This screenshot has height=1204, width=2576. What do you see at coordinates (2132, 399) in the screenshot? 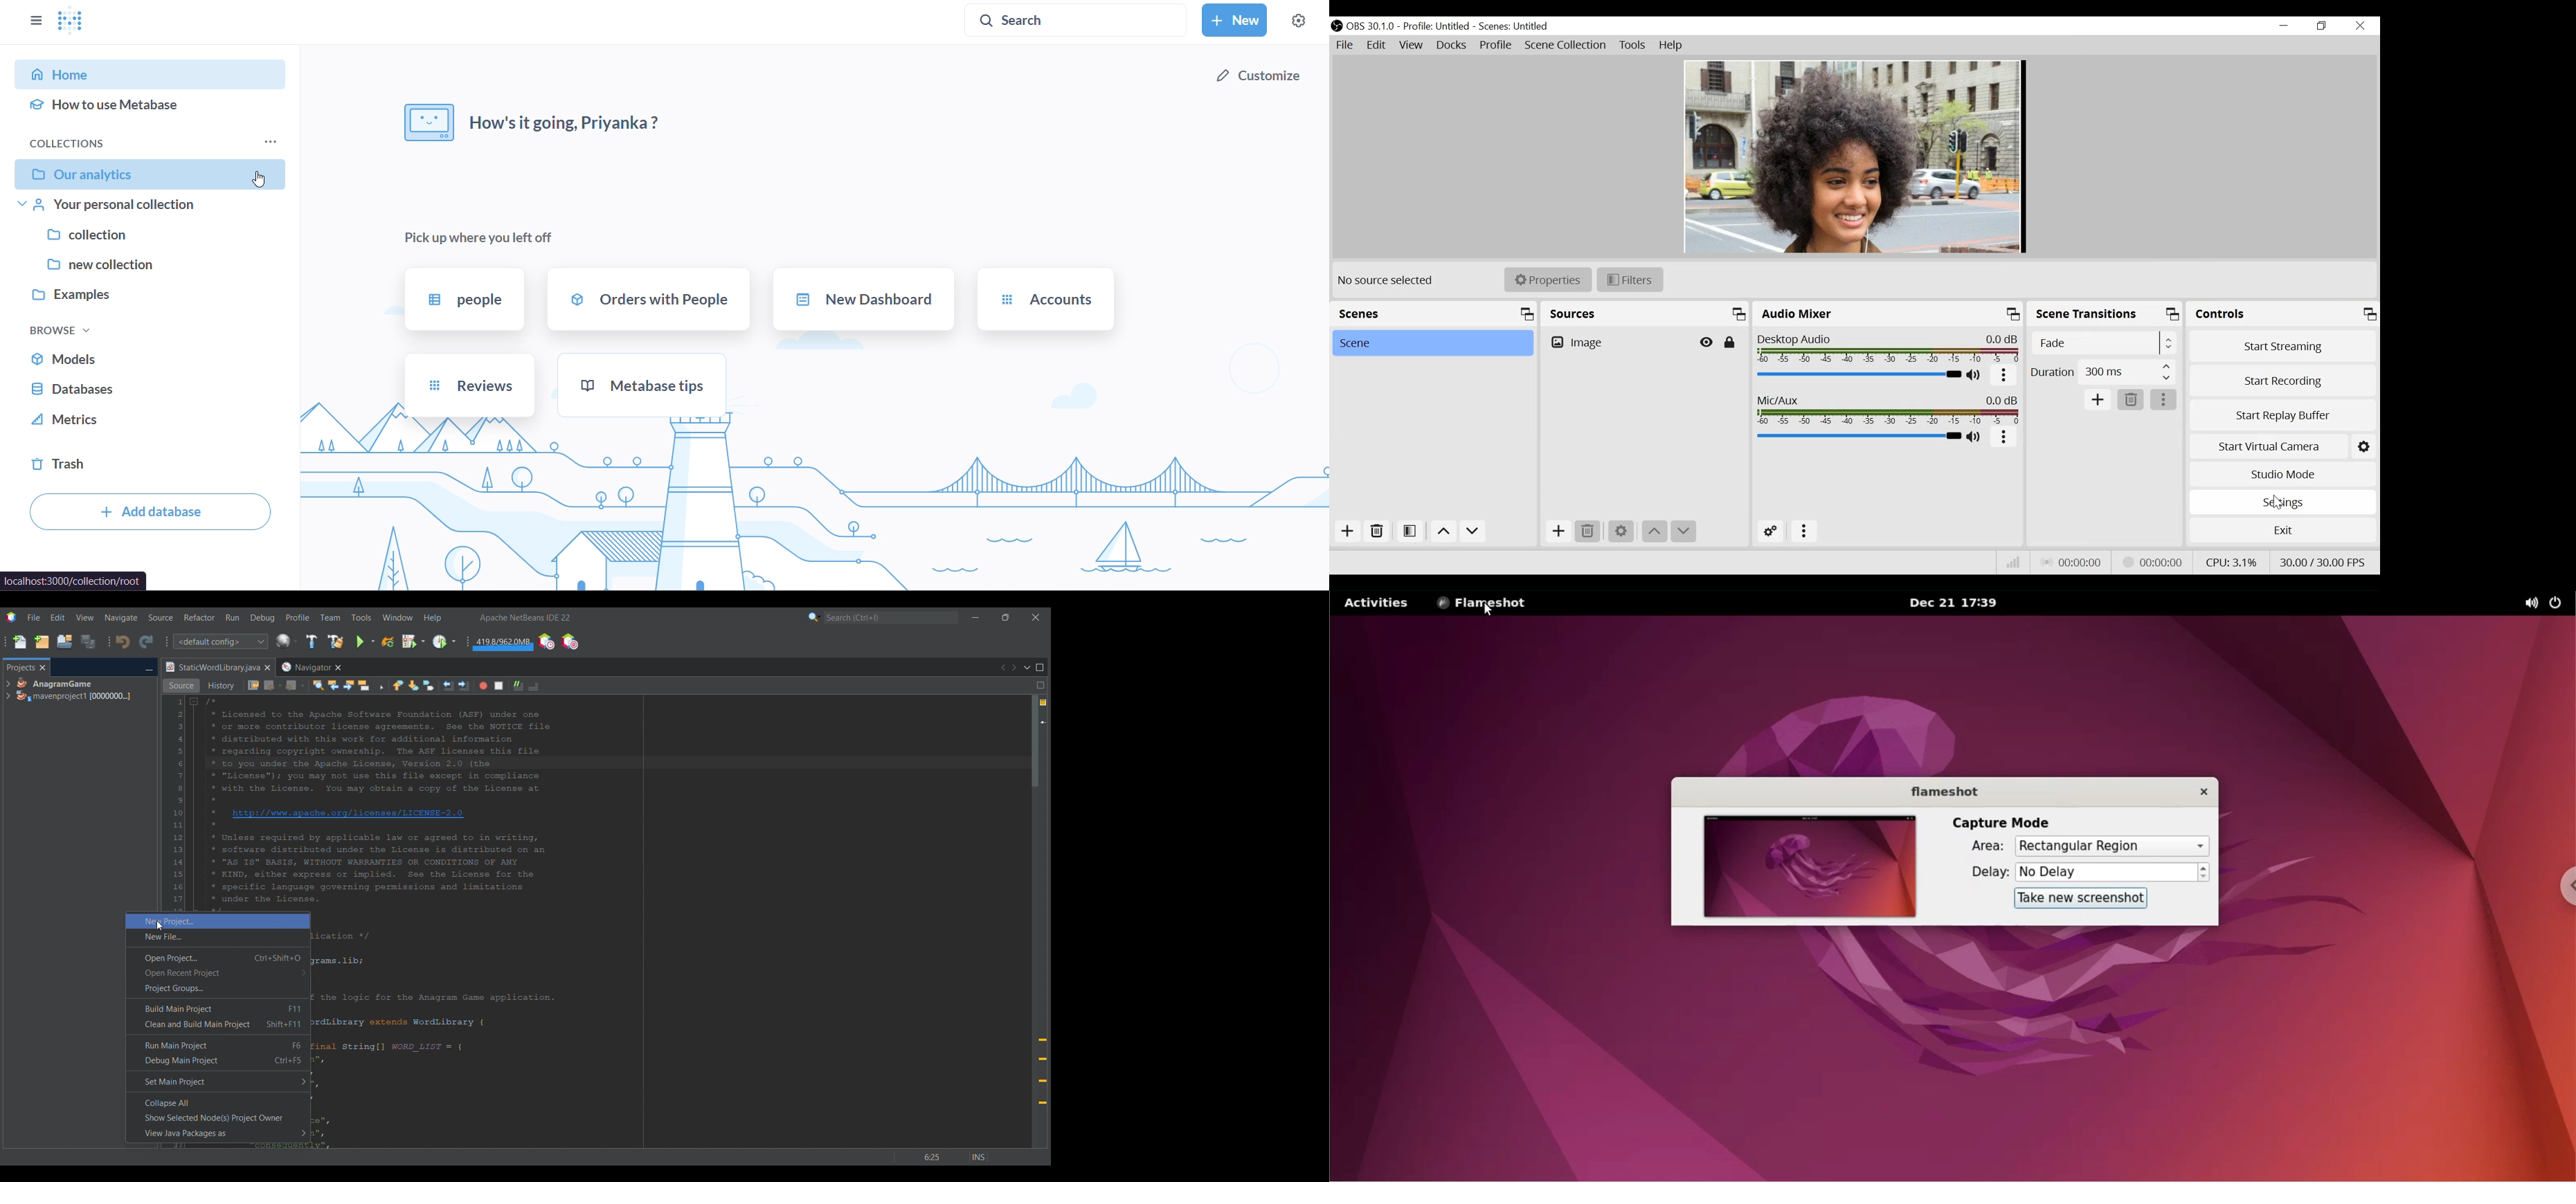
I see `Delete` at bounding box center [2132, 399].